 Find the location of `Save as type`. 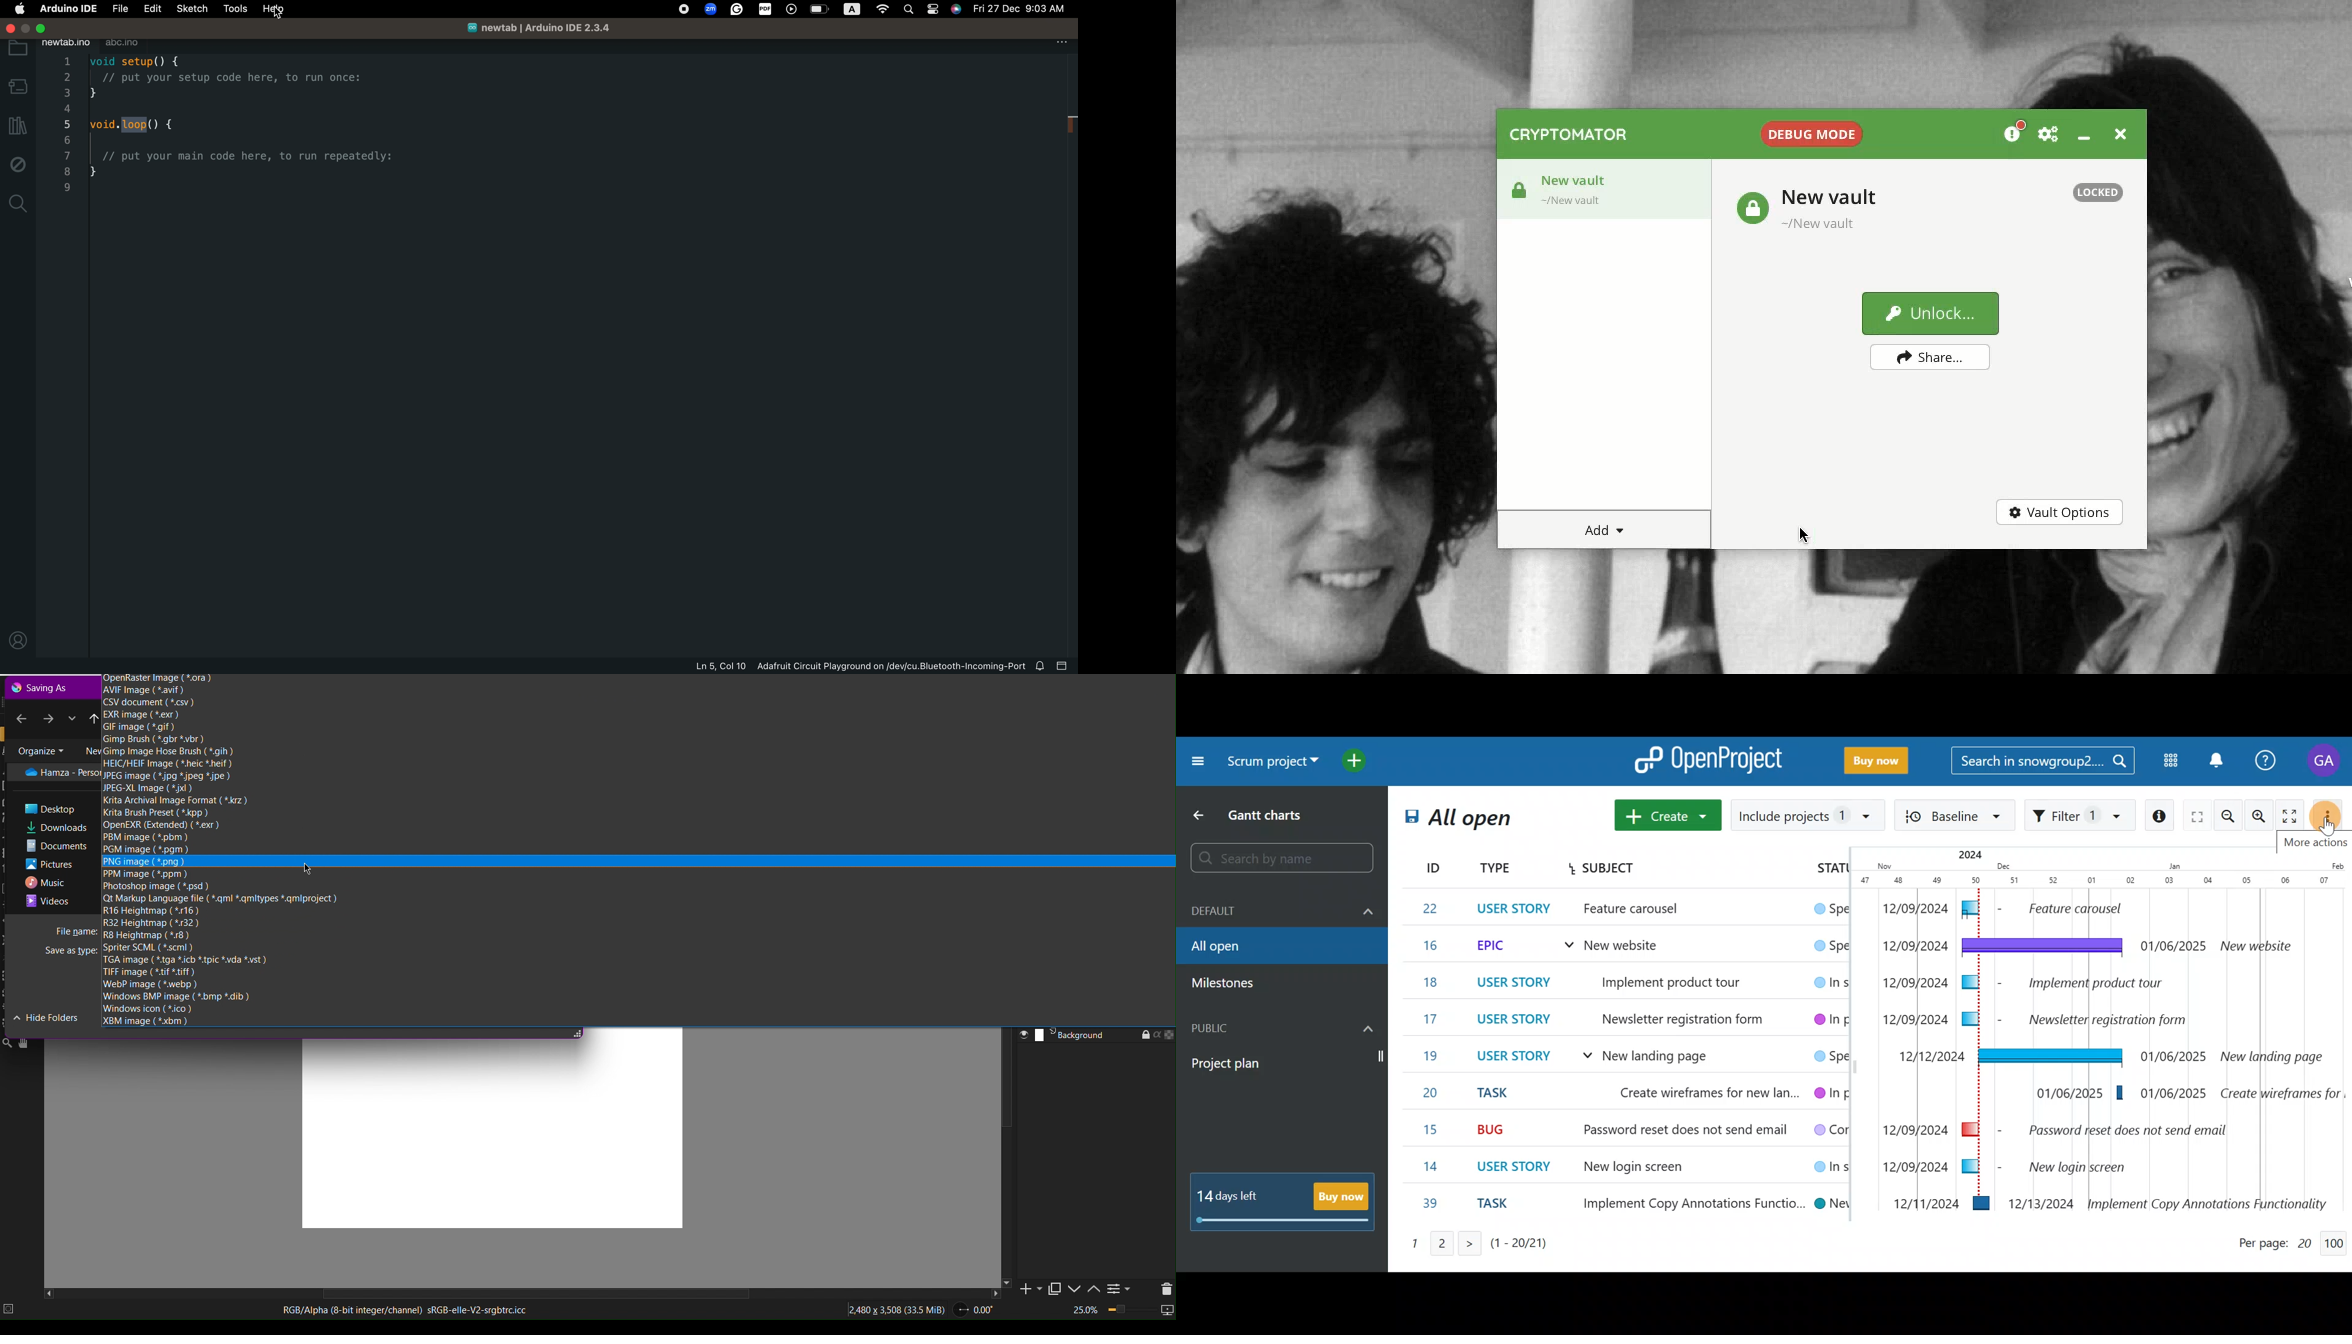

Save as type is located at coordinates (72, 952).